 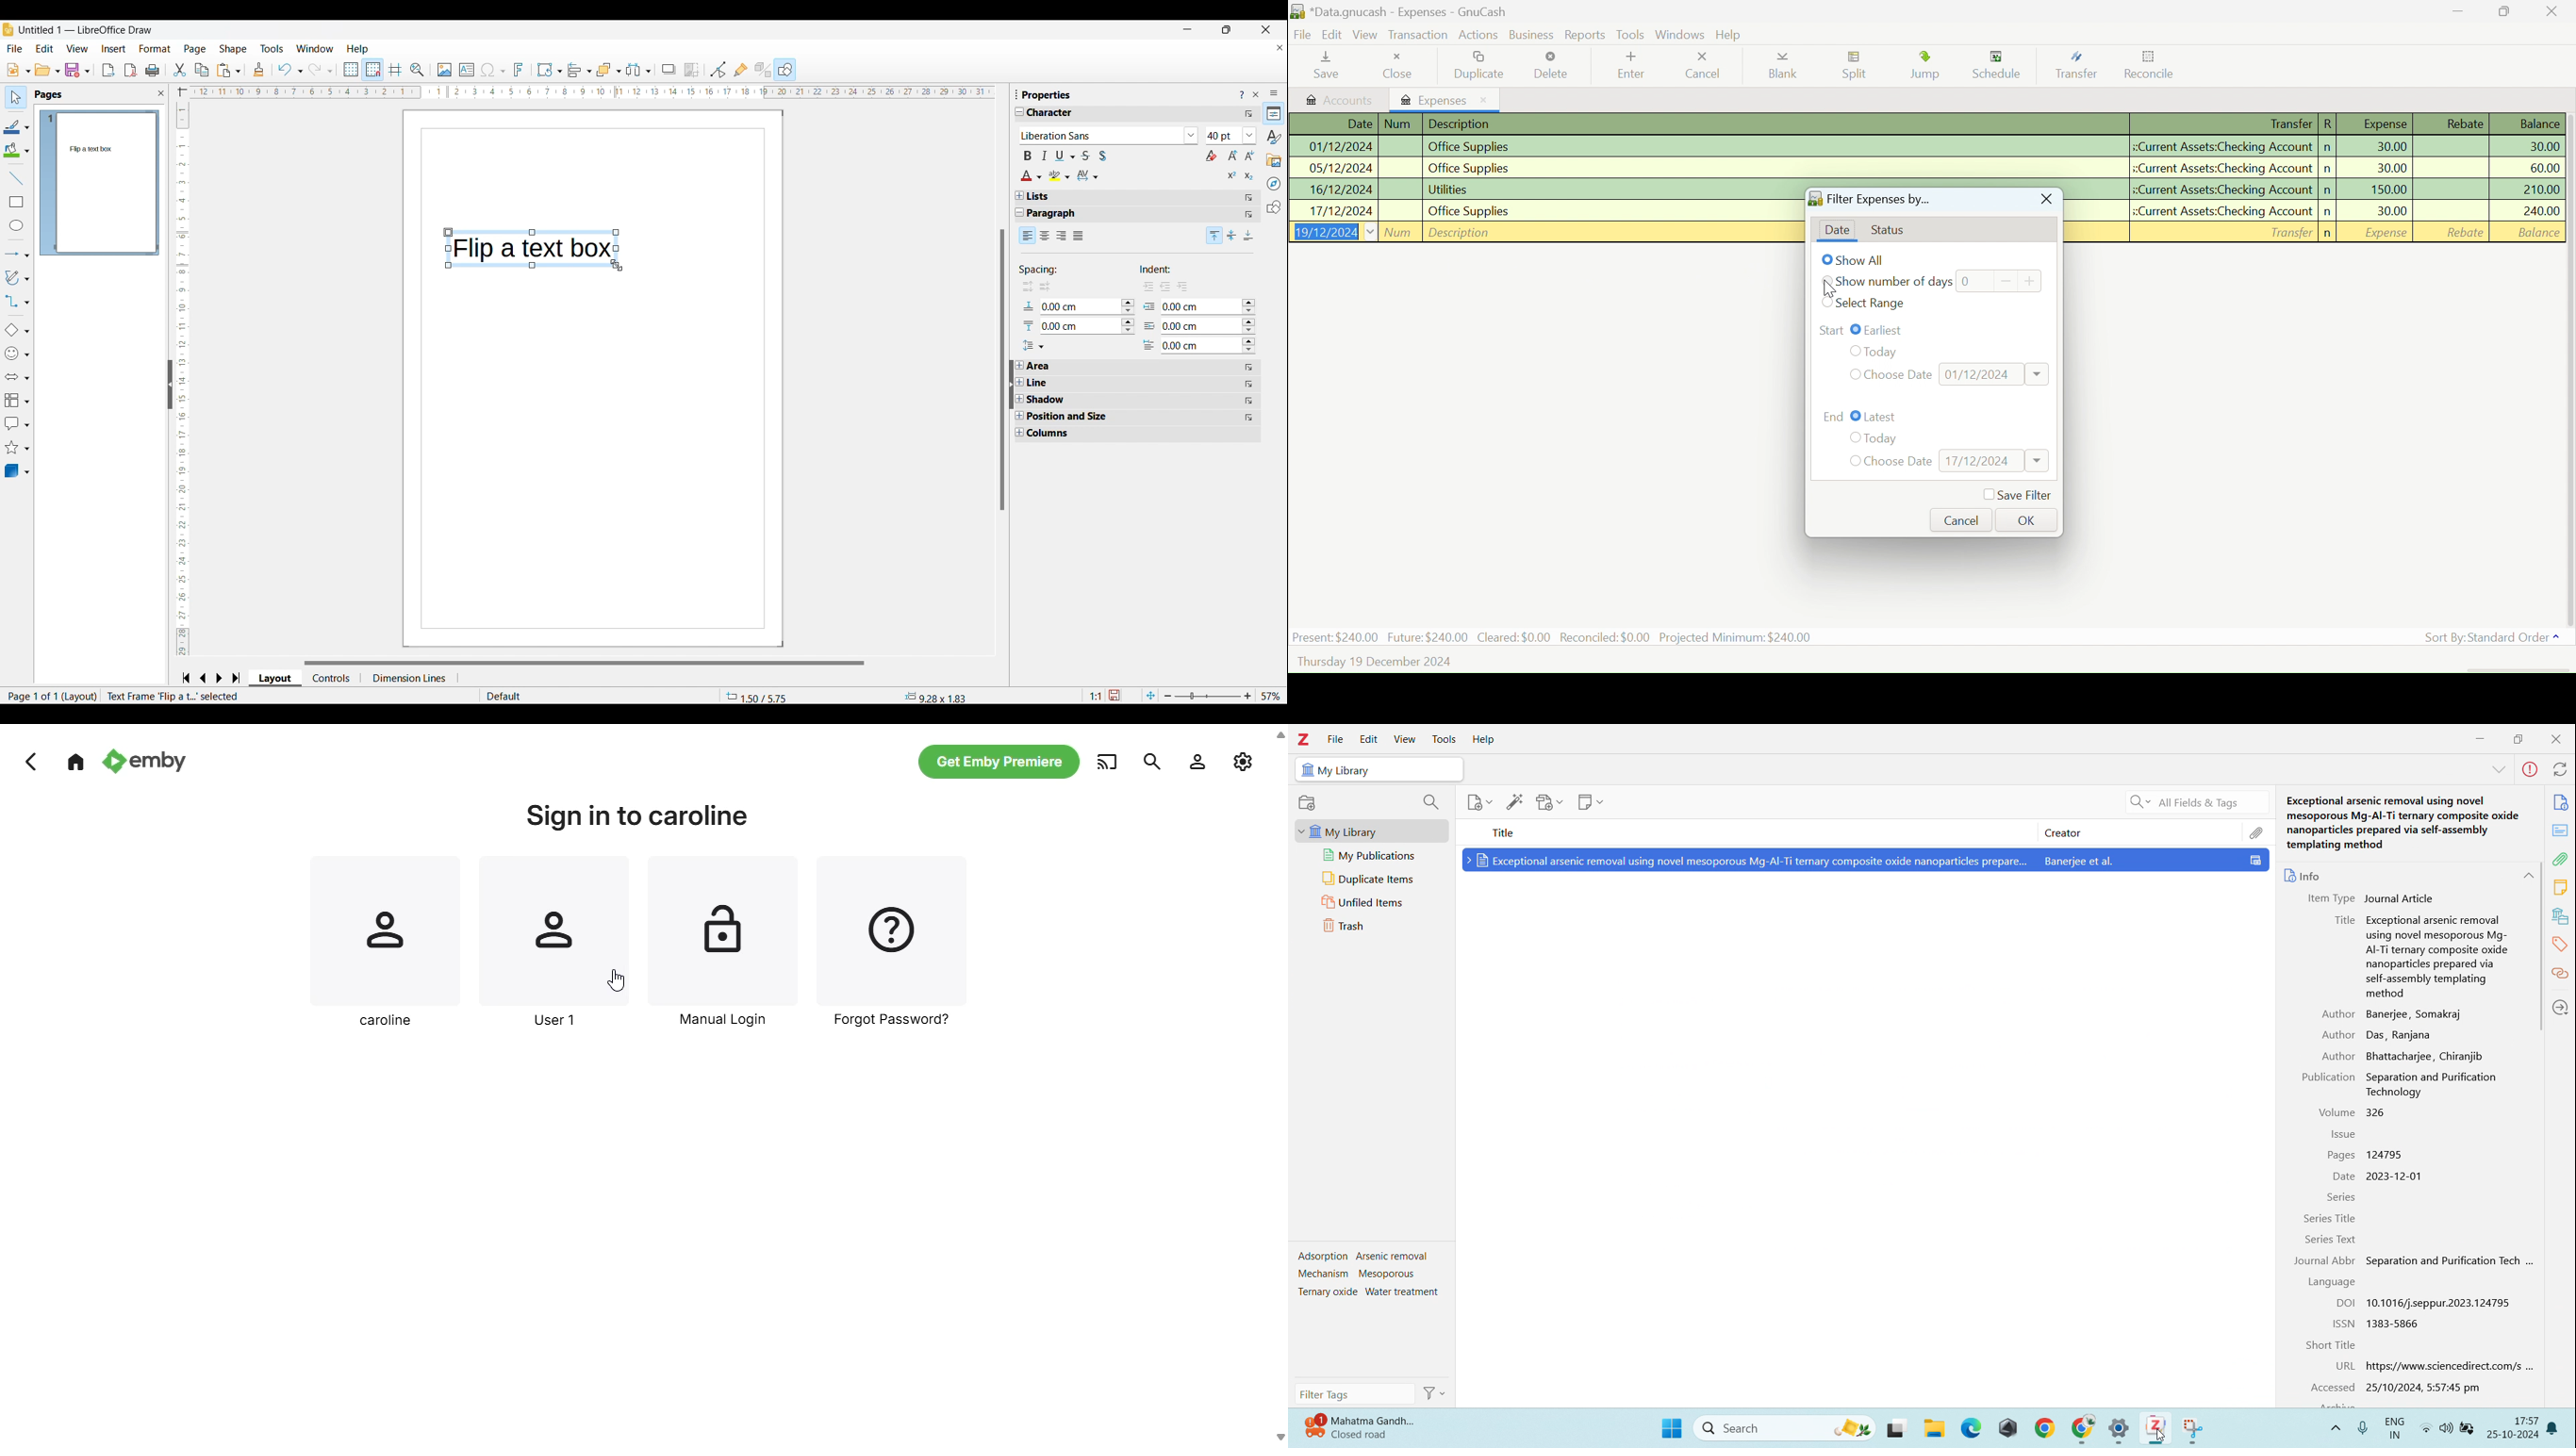 I want to click on selected library, so click(x=1379, y=769).